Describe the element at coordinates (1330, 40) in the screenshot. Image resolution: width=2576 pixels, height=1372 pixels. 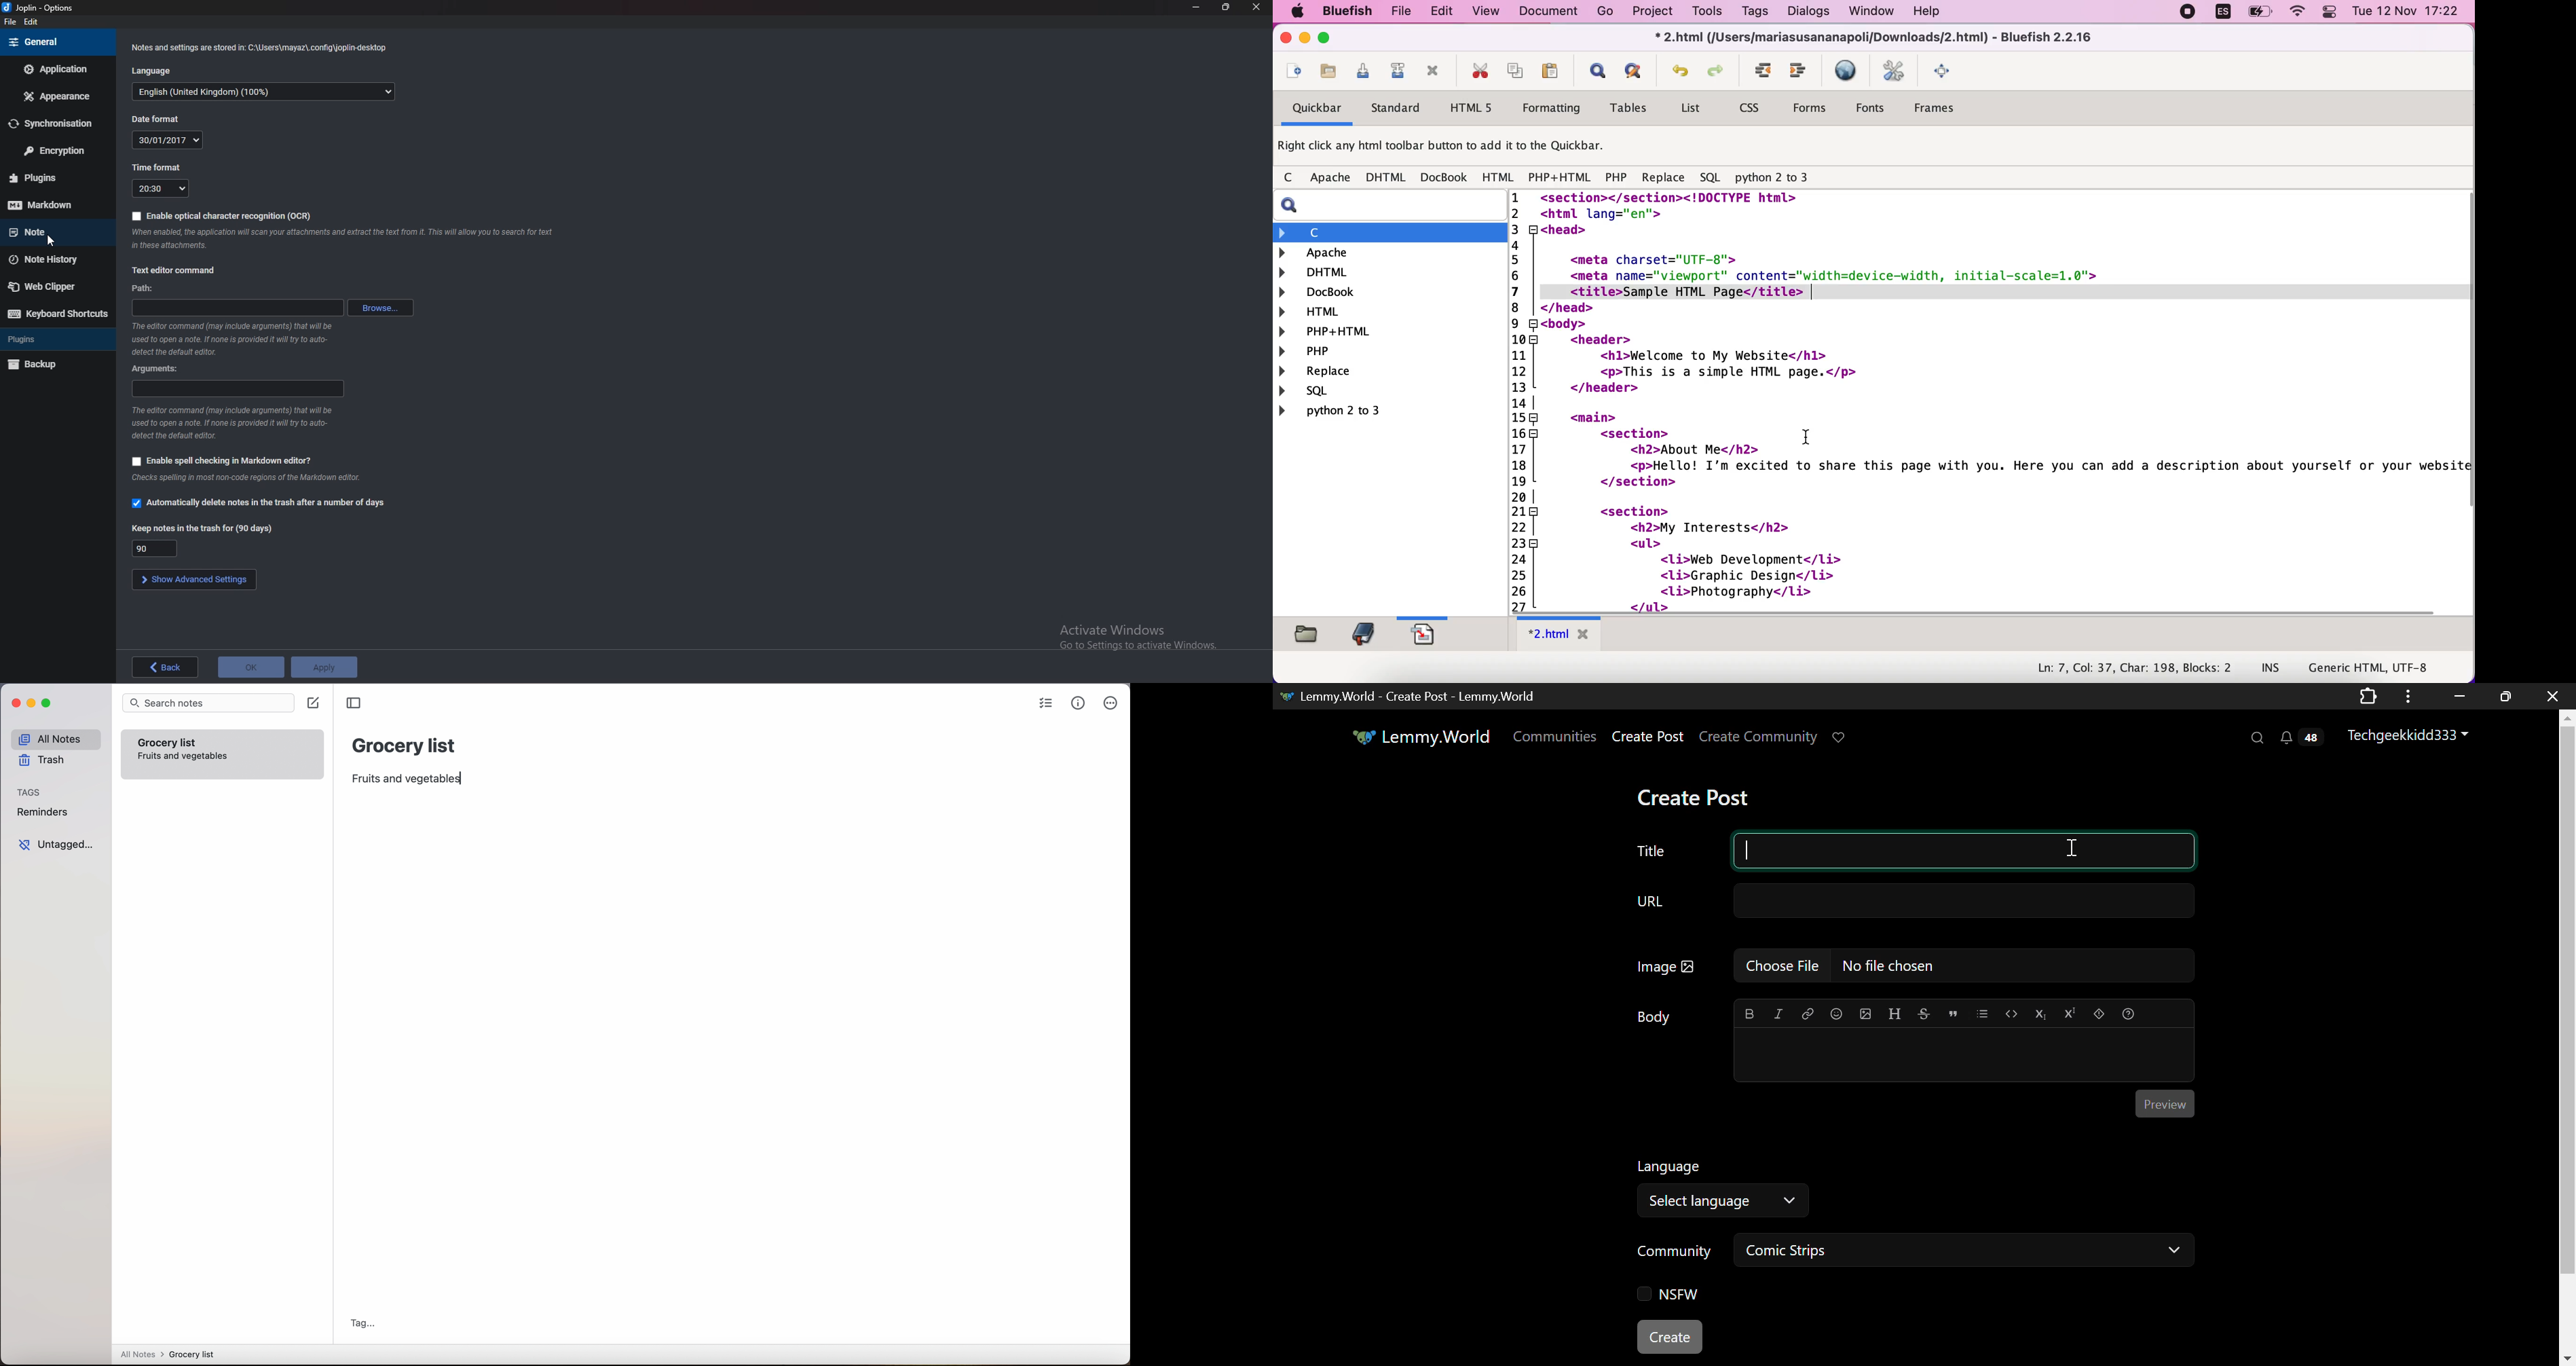
I see `maximize` at that location.